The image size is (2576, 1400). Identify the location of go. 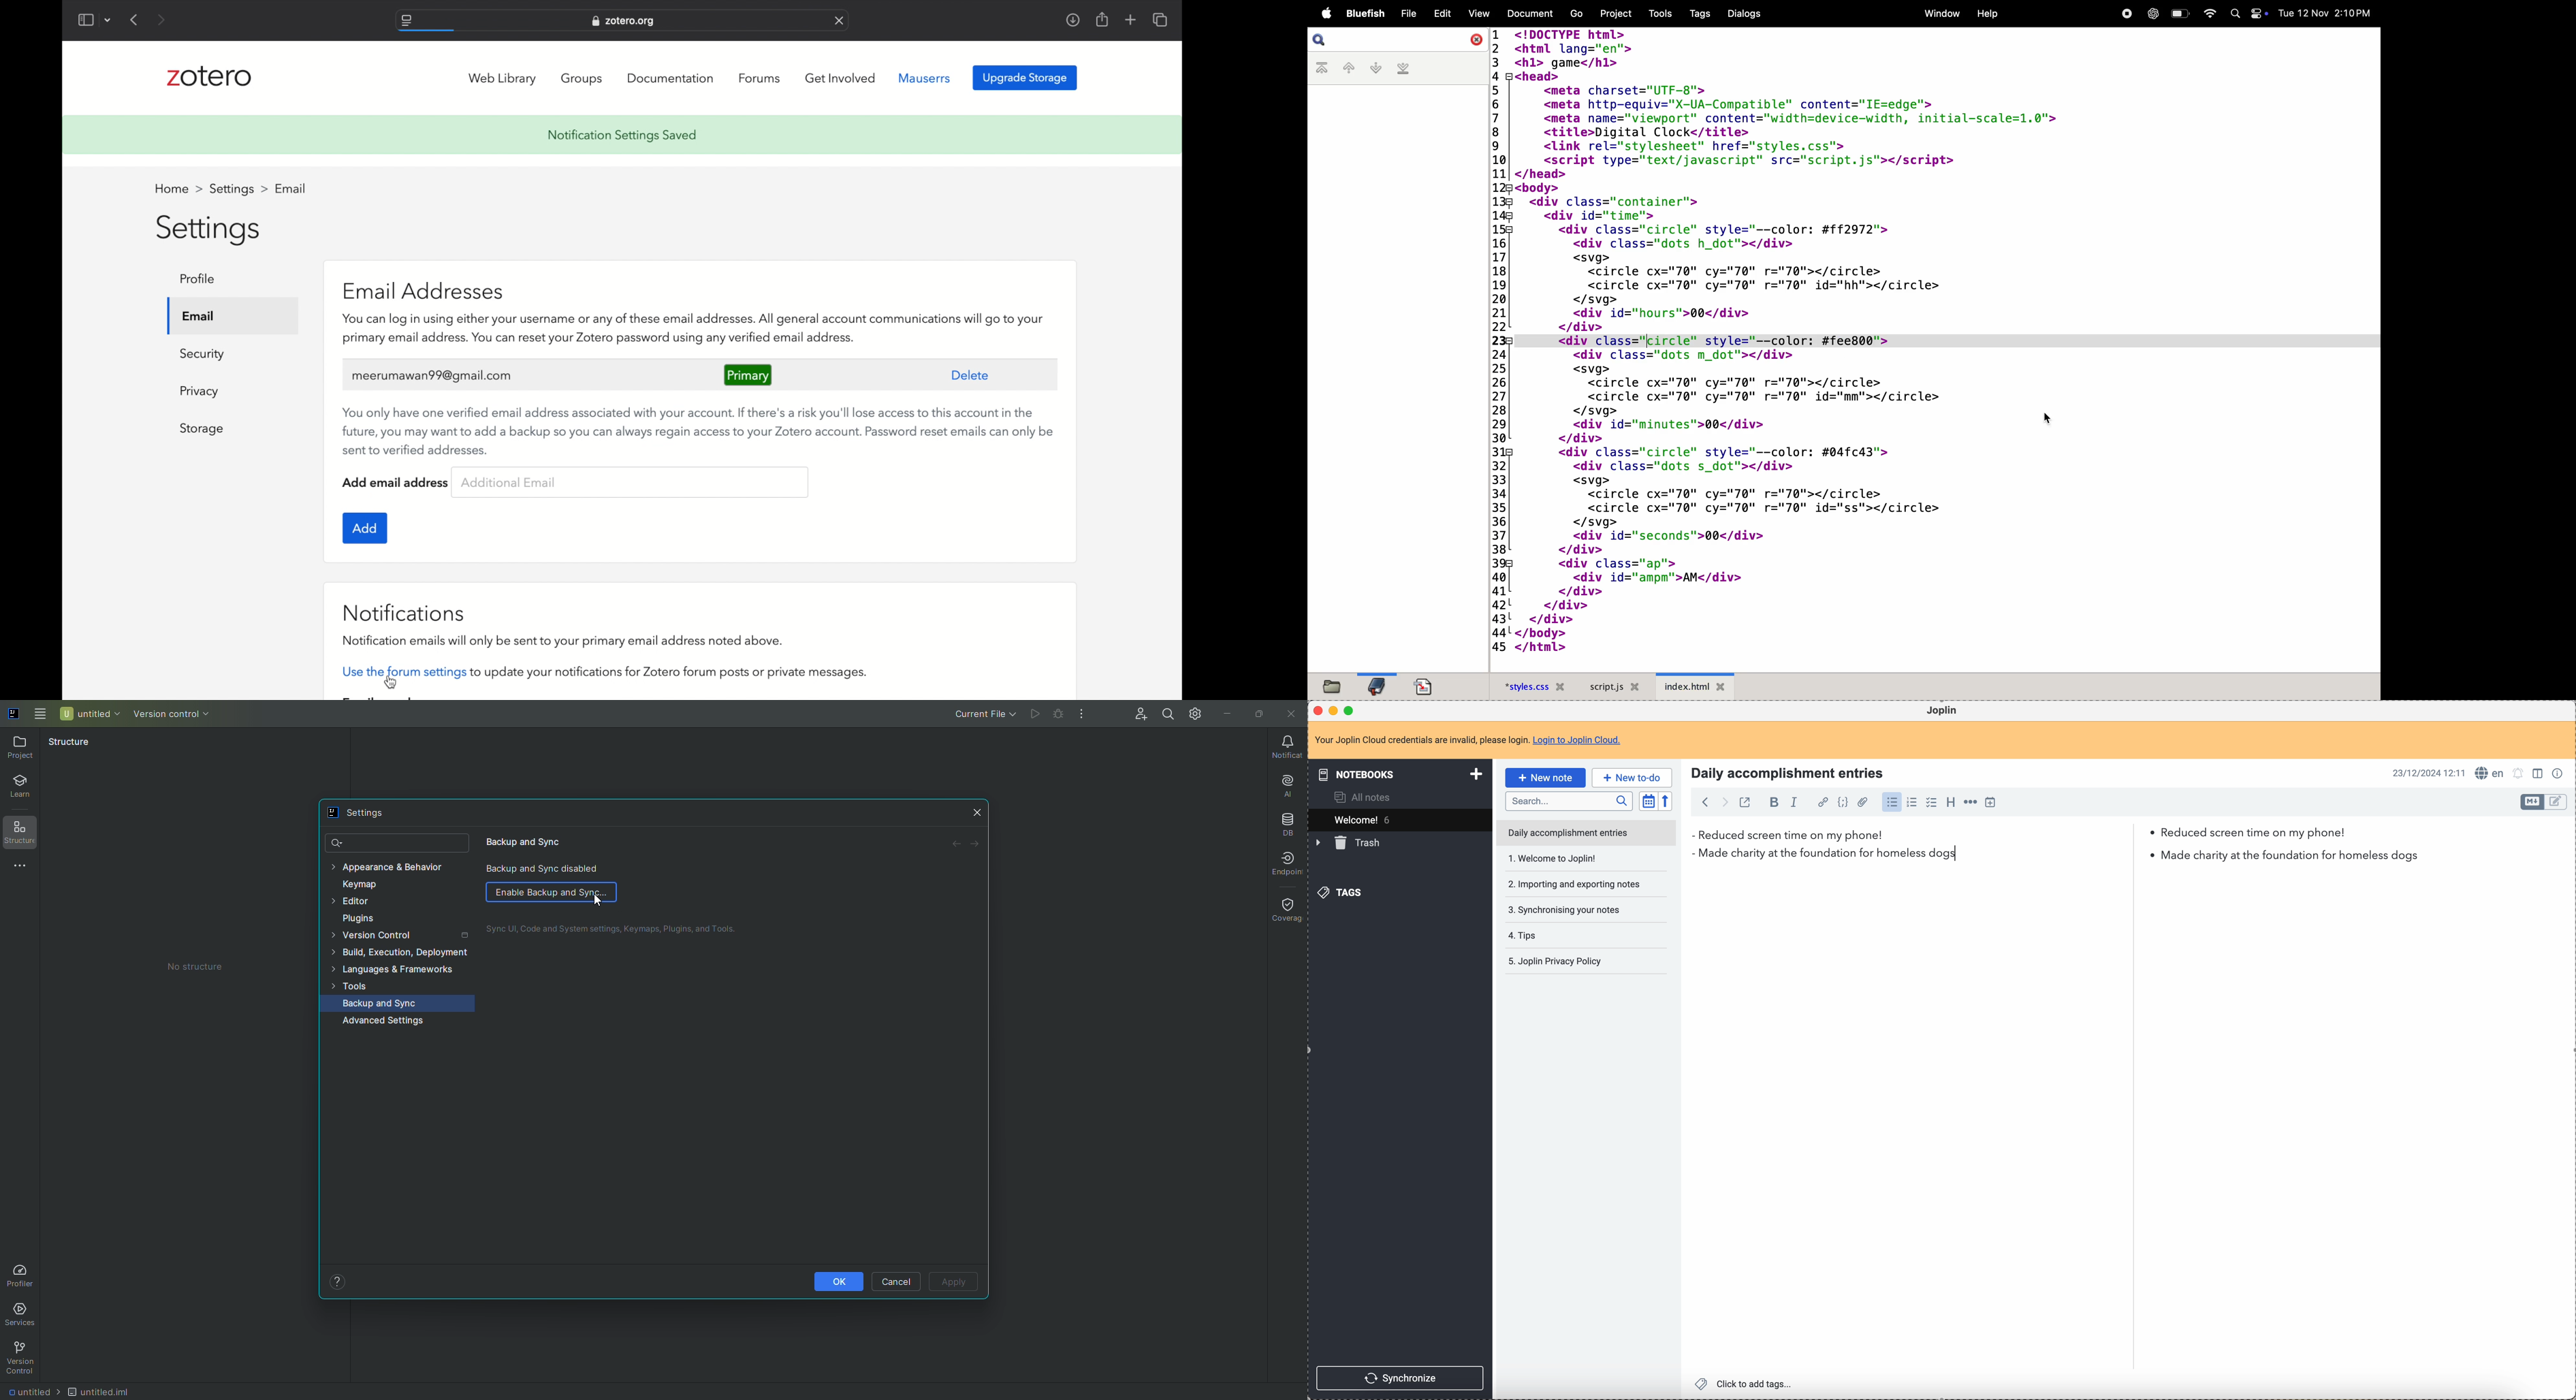
(1575, 14).